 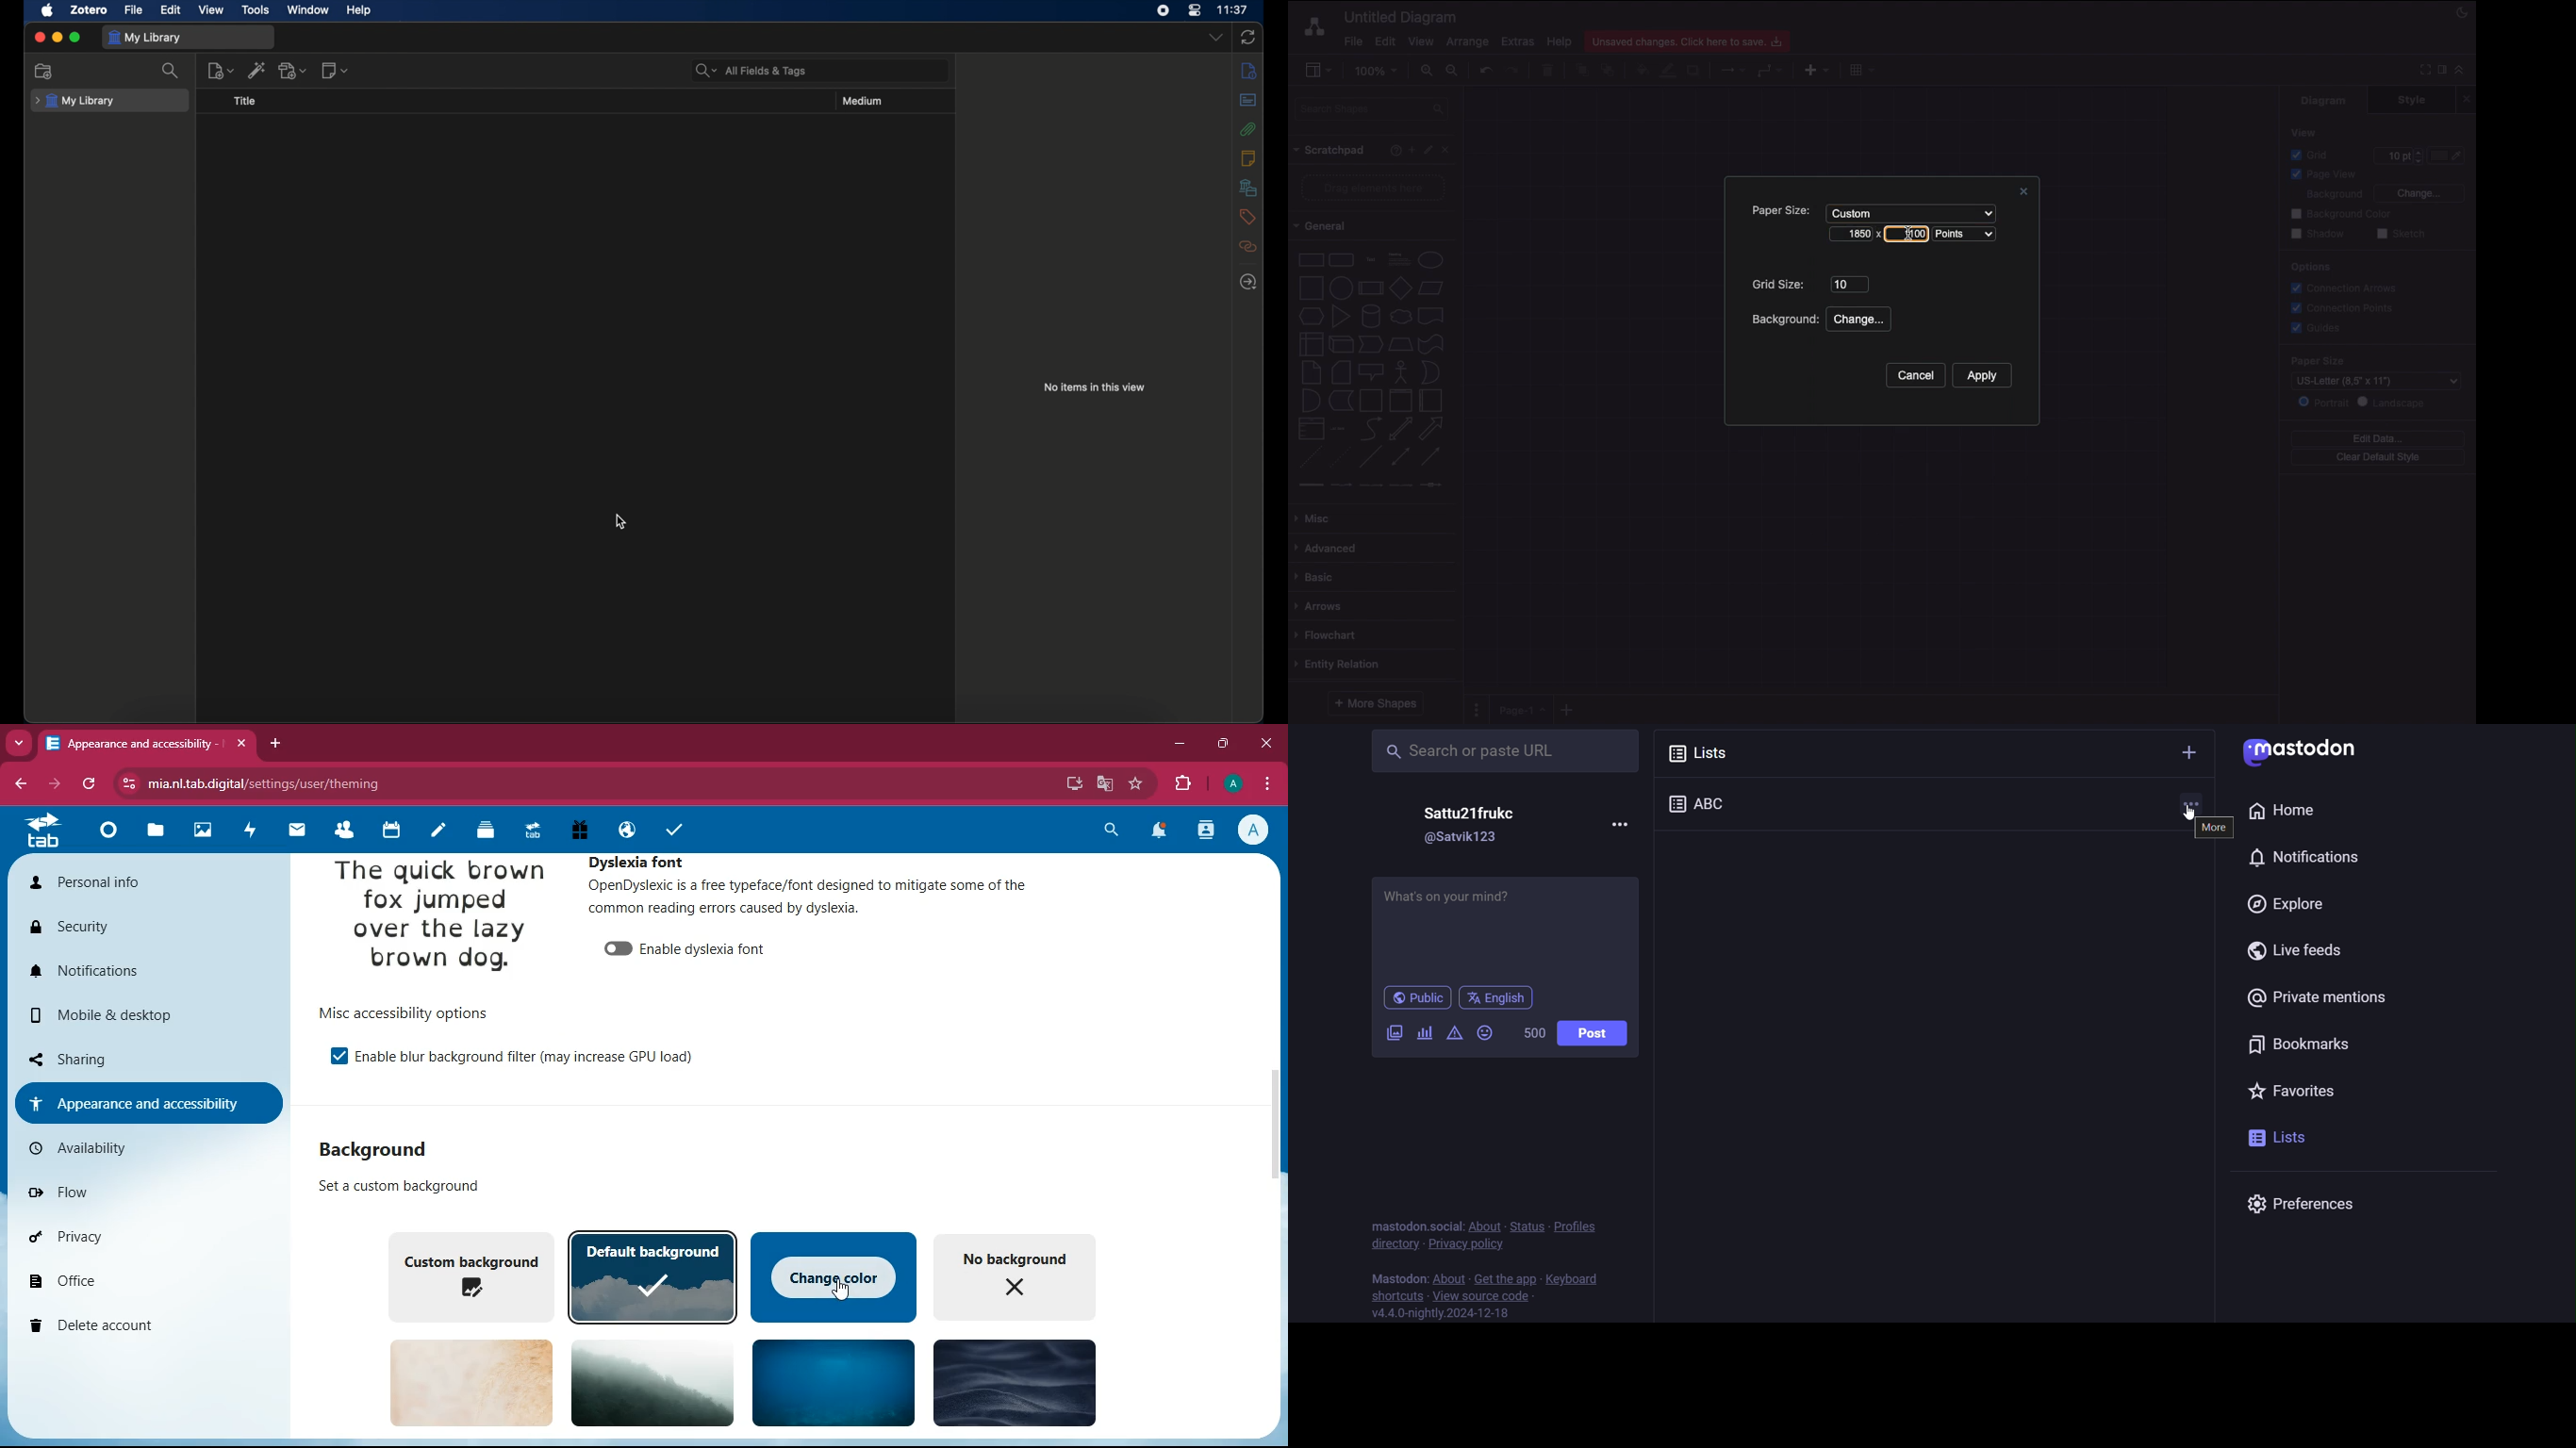 I want to click on Text box, so click(x=1398, y=260).